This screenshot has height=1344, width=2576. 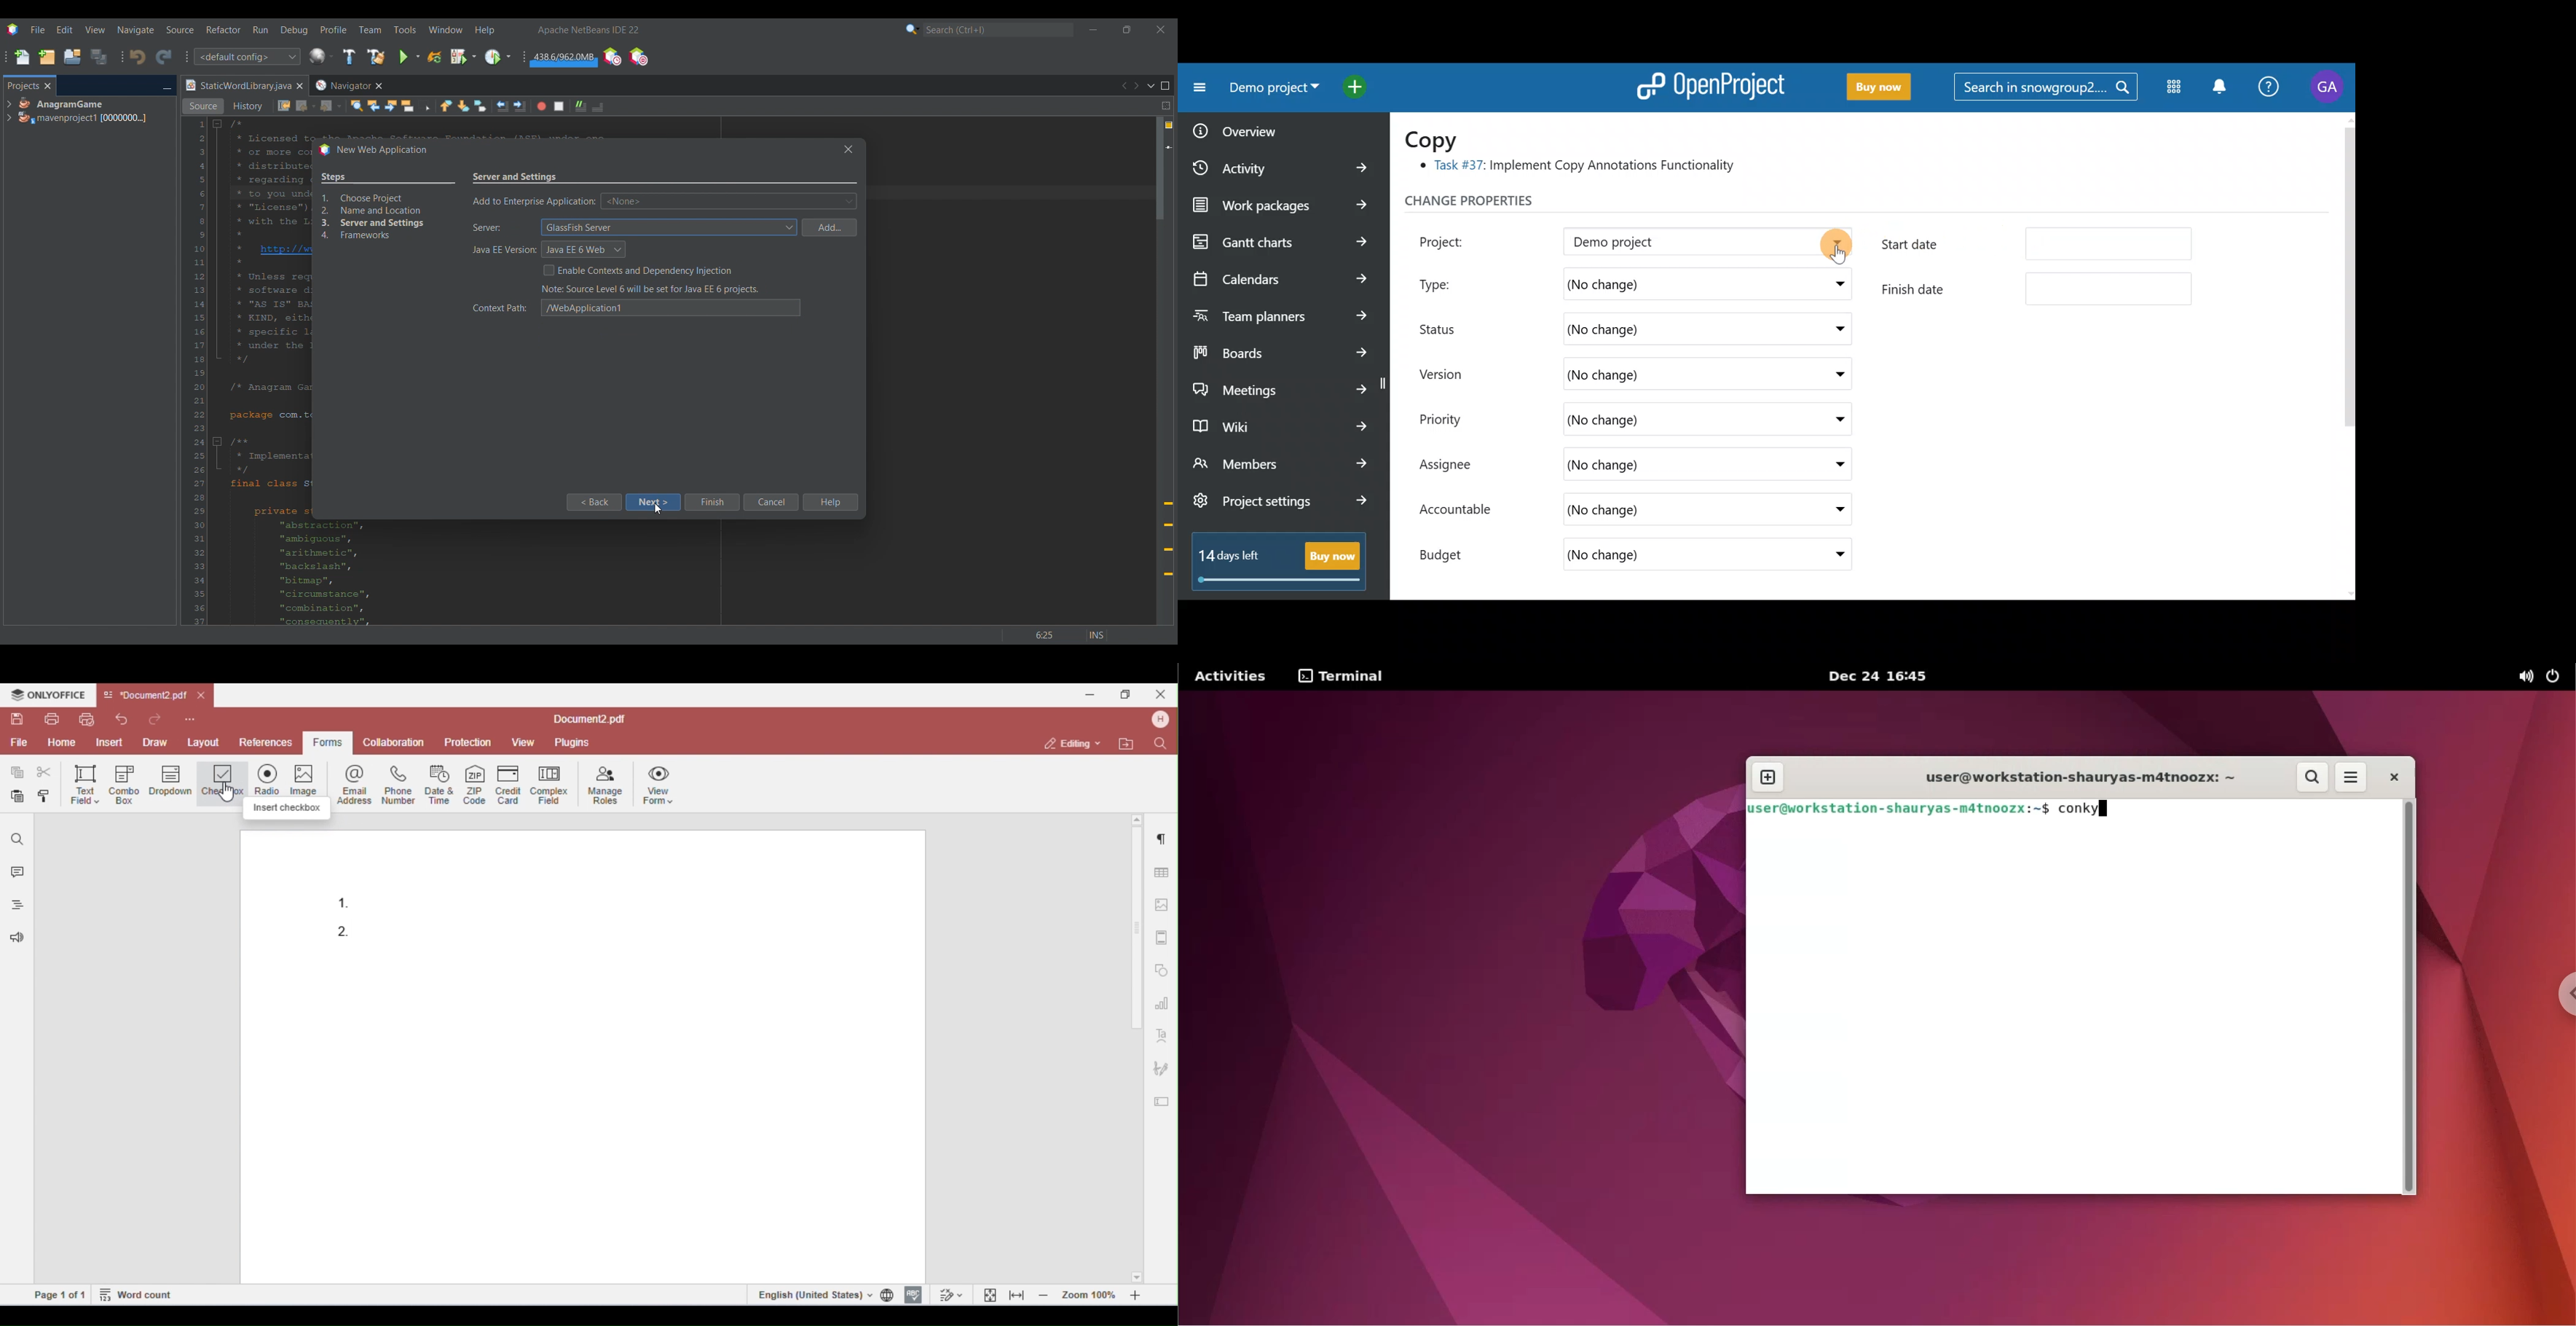 I want to click on Cursor clicking on next, so click(x=658, y=508).